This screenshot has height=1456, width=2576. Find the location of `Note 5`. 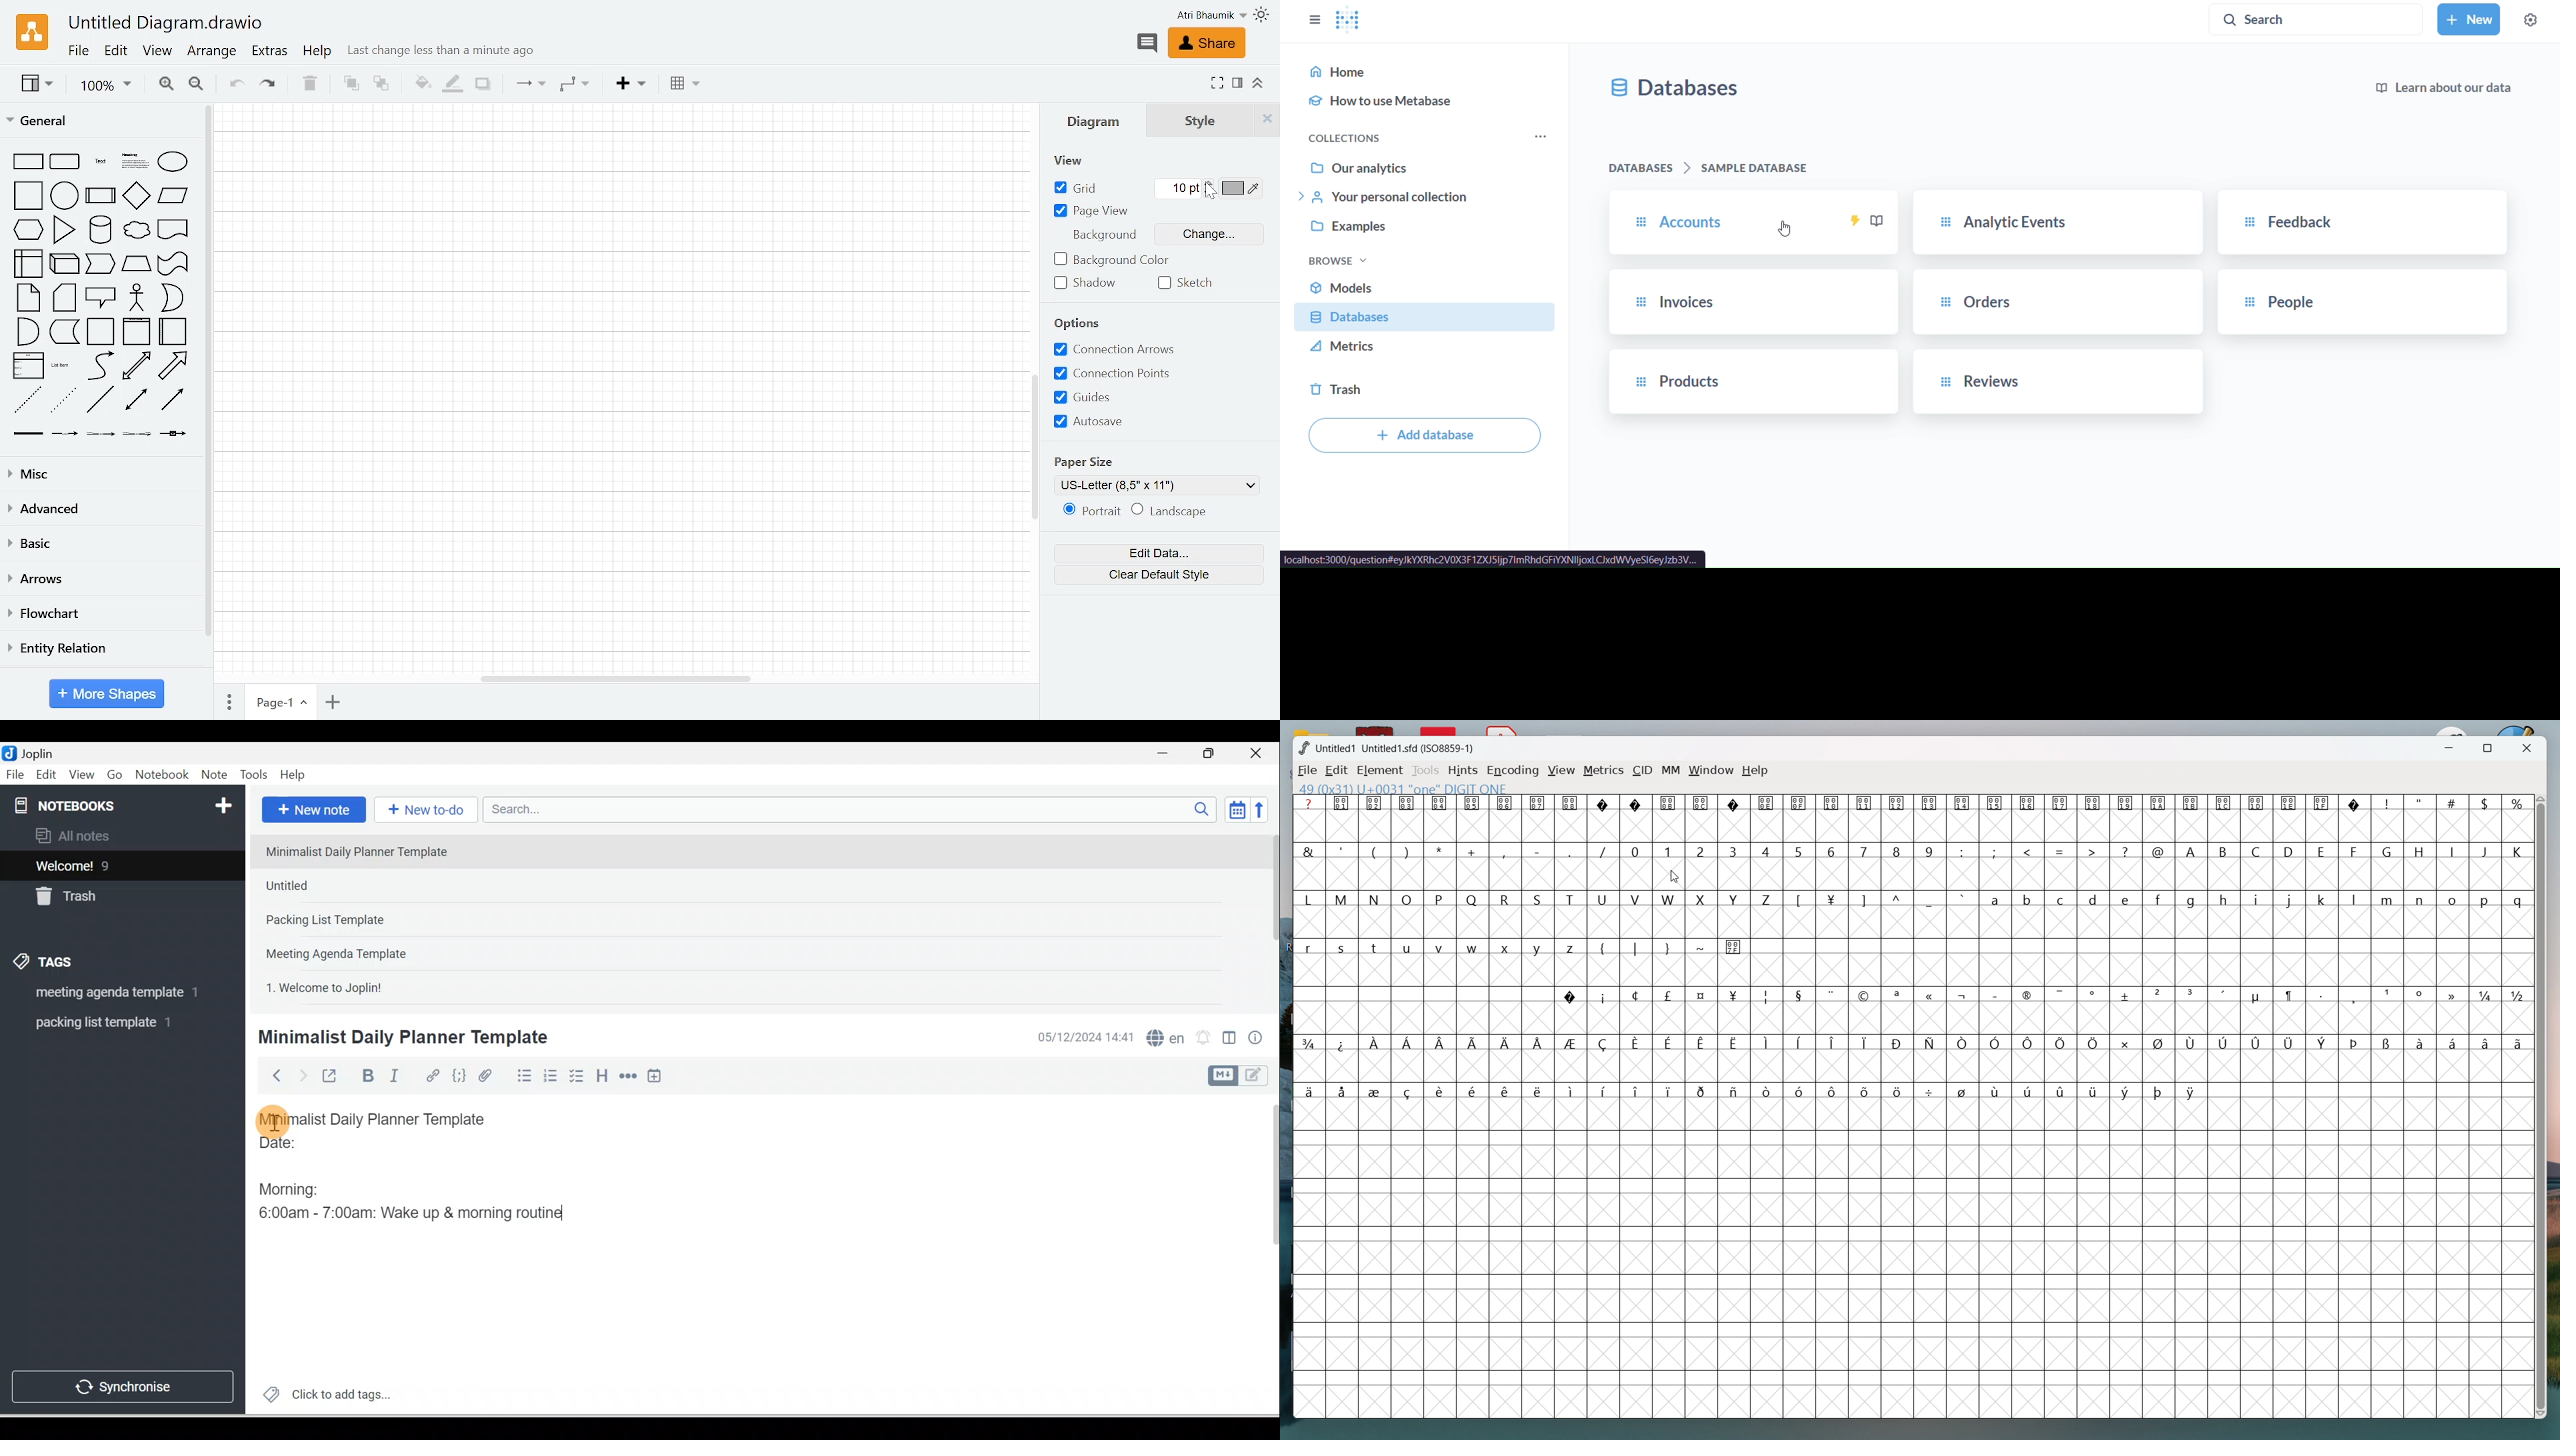

Note 5 is located at coordinates (373, 986).